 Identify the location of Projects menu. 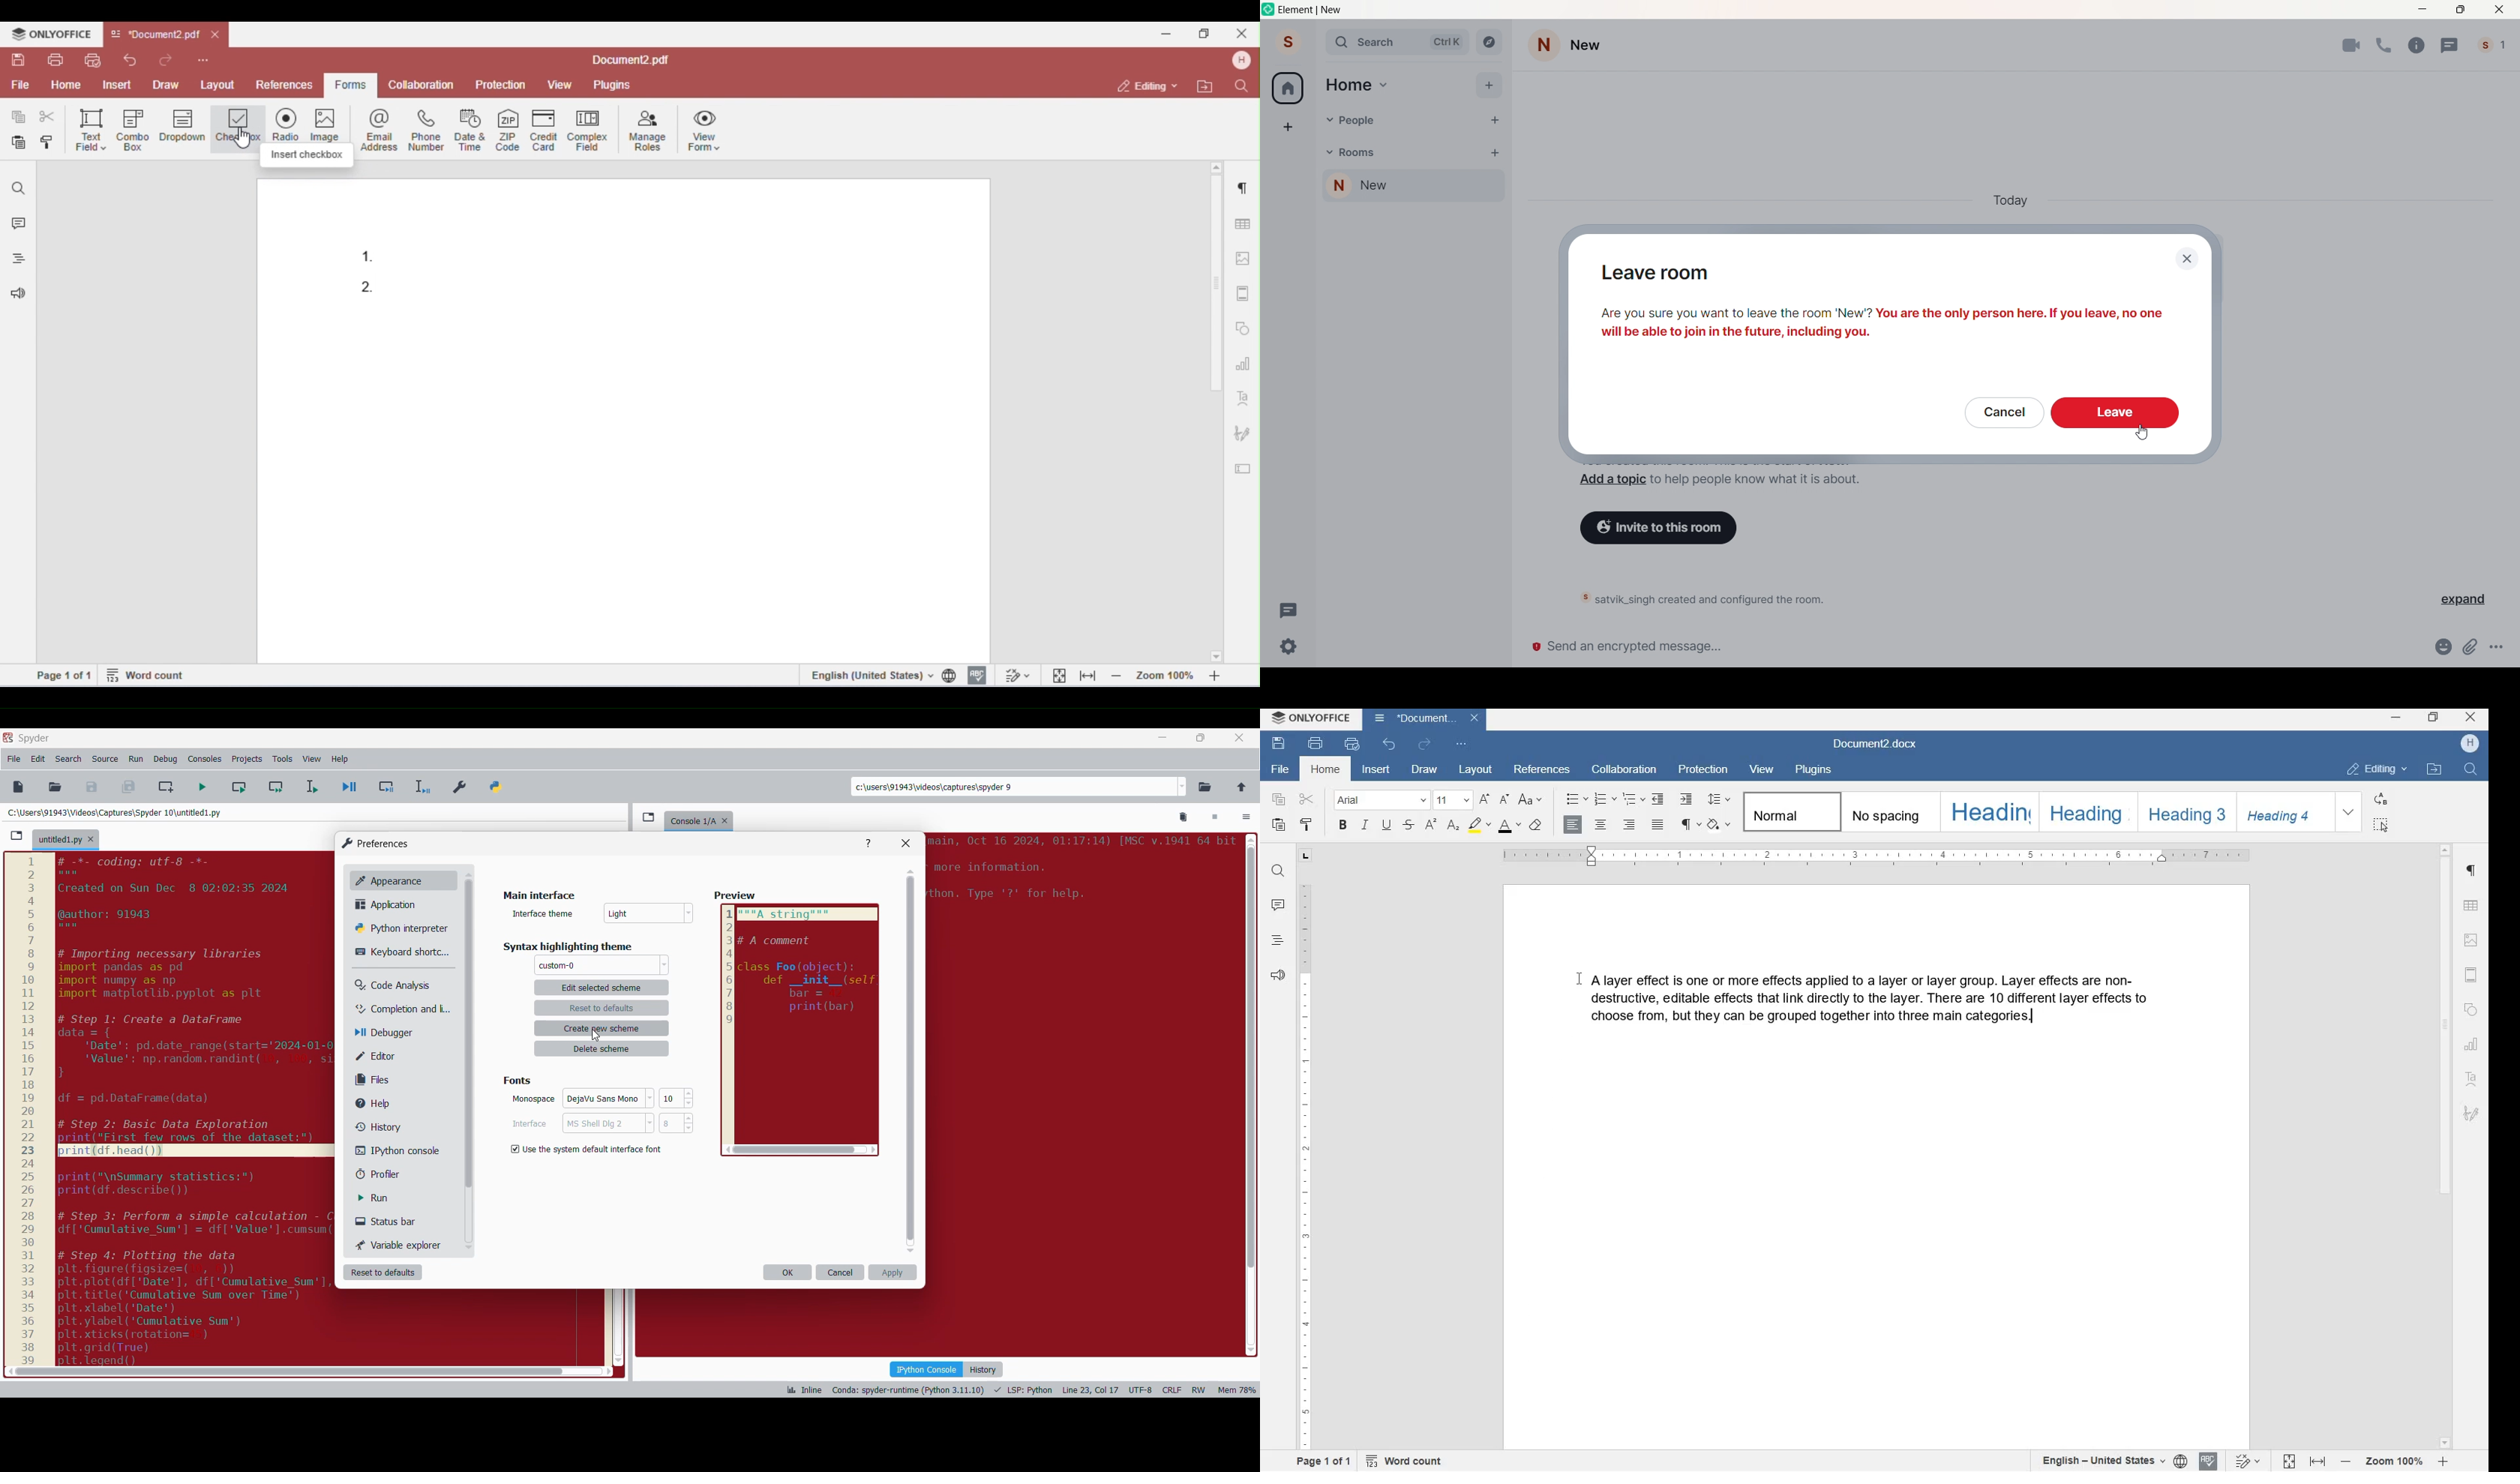
(247, 758).